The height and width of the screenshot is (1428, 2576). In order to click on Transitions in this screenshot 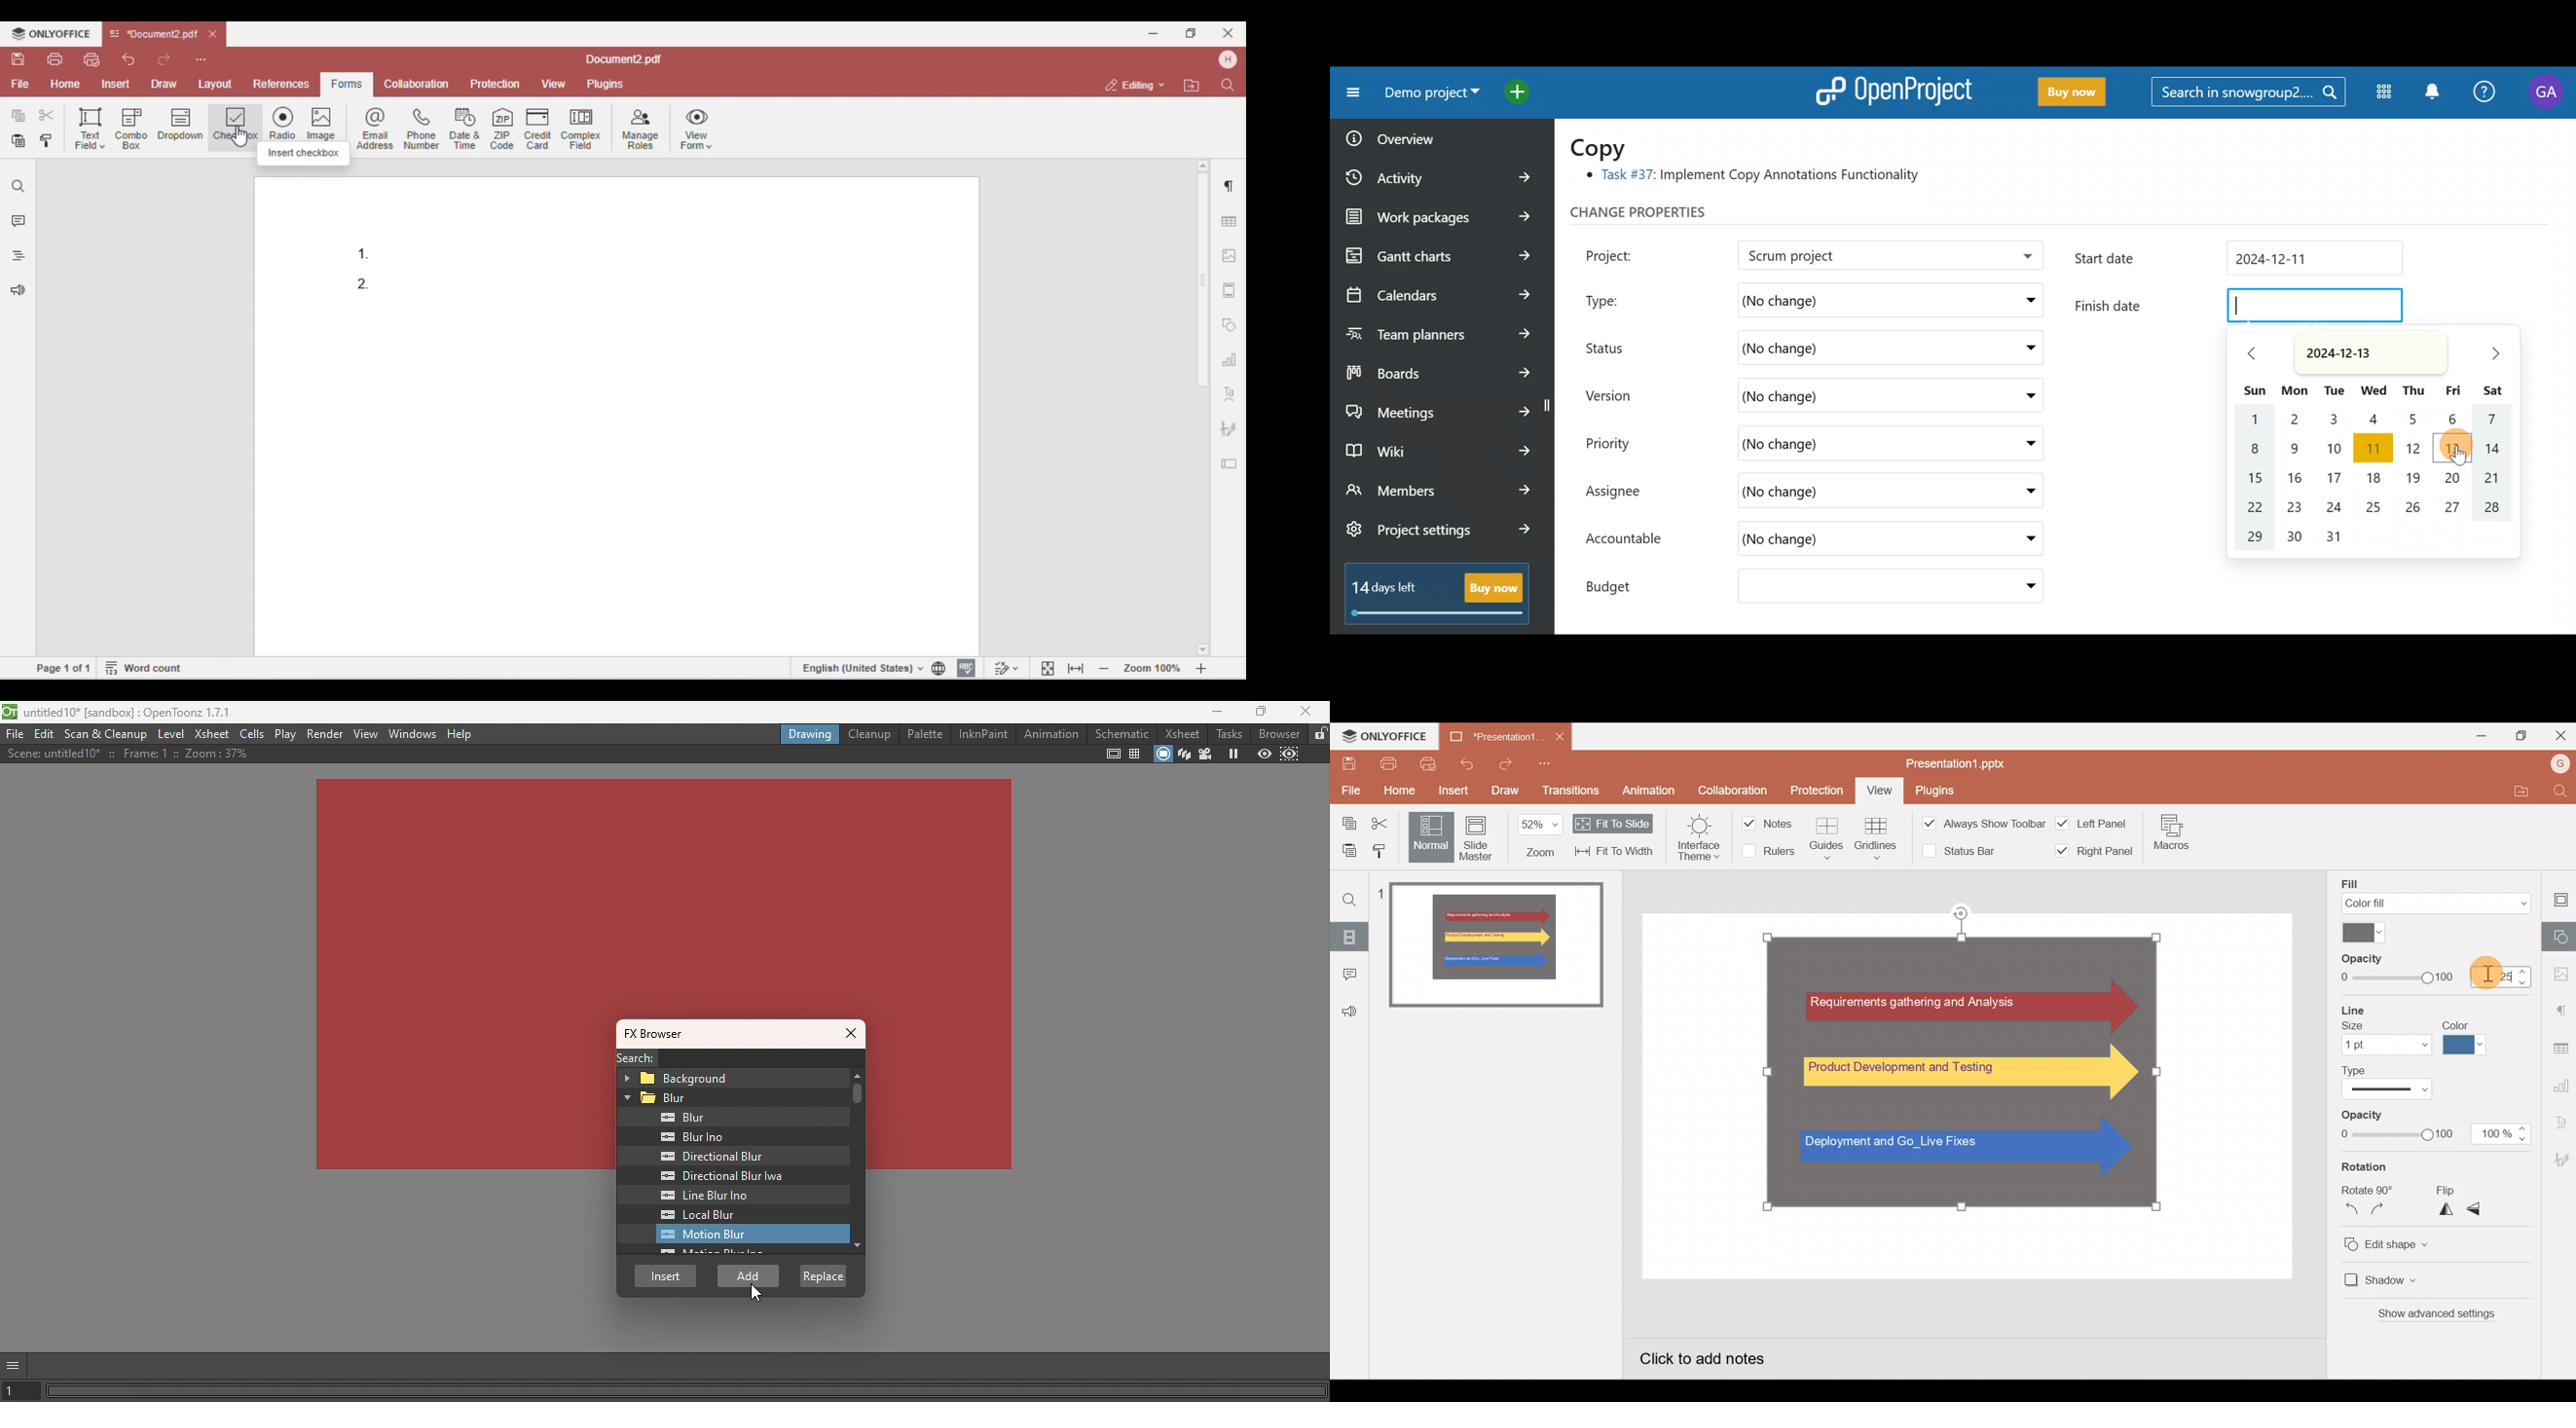, I will do `click(1571, 791)`.